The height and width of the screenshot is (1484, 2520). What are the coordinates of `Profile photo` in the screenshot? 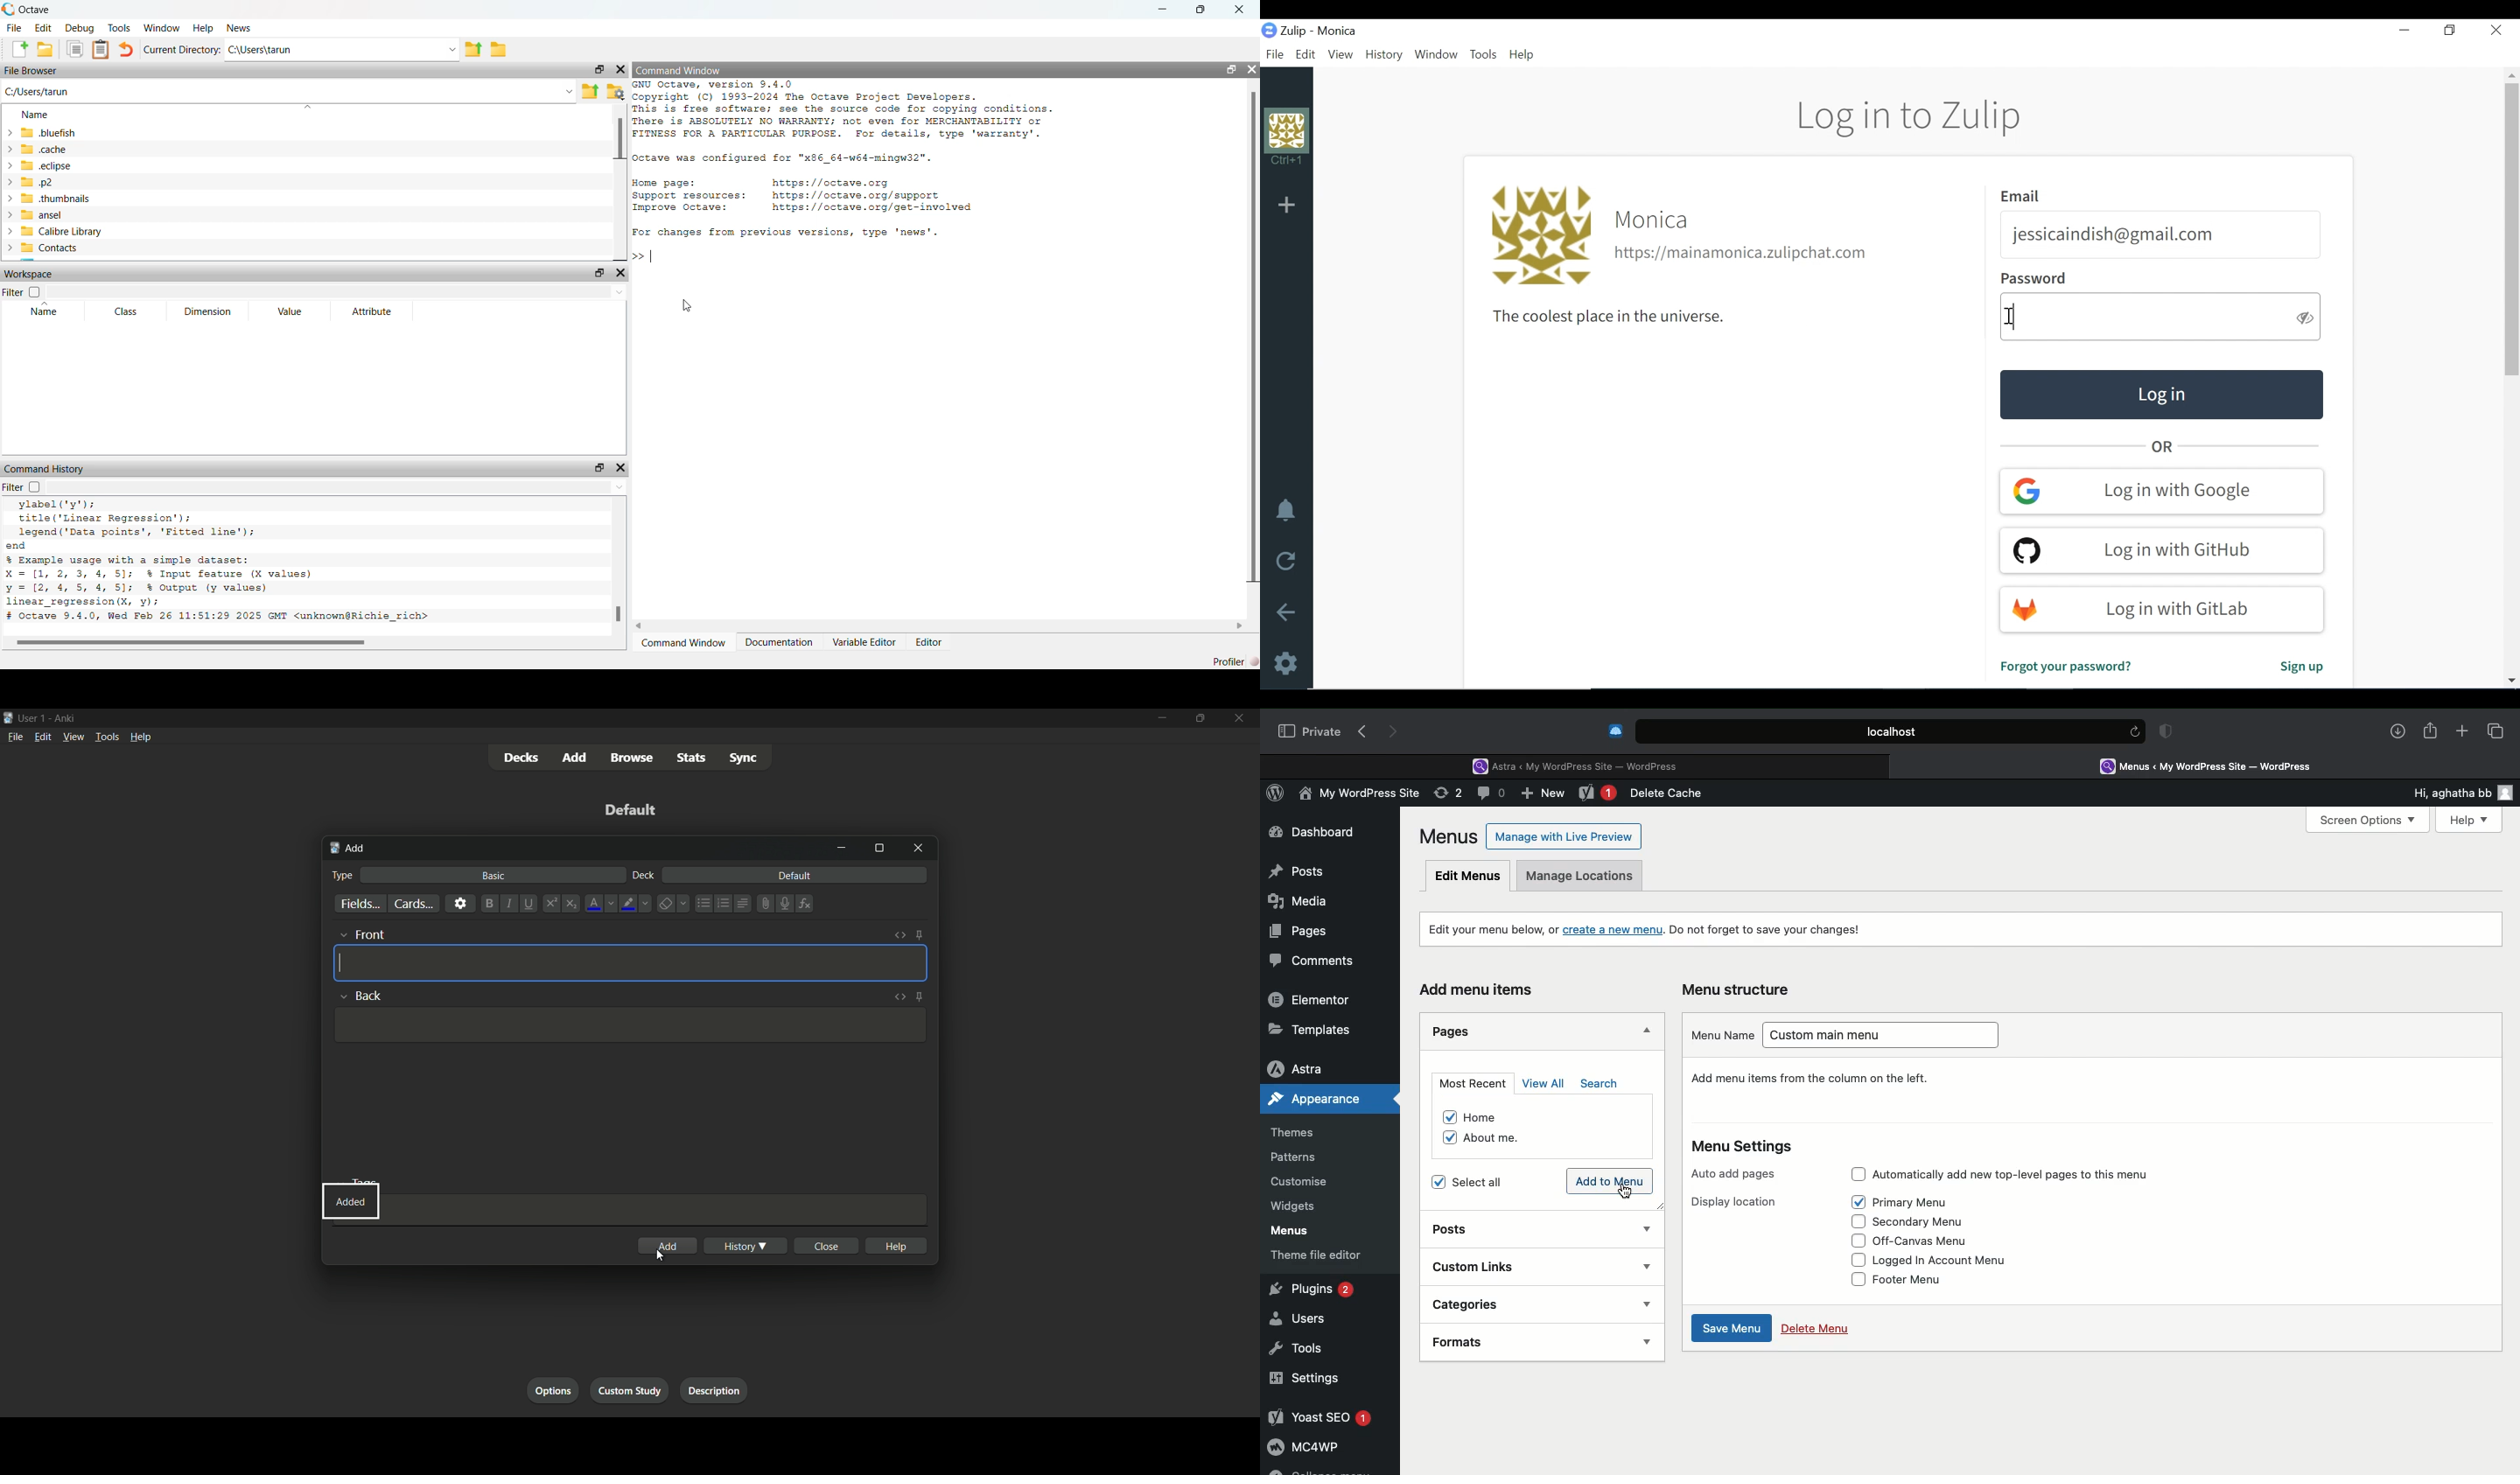 It's located at (1539, 236).